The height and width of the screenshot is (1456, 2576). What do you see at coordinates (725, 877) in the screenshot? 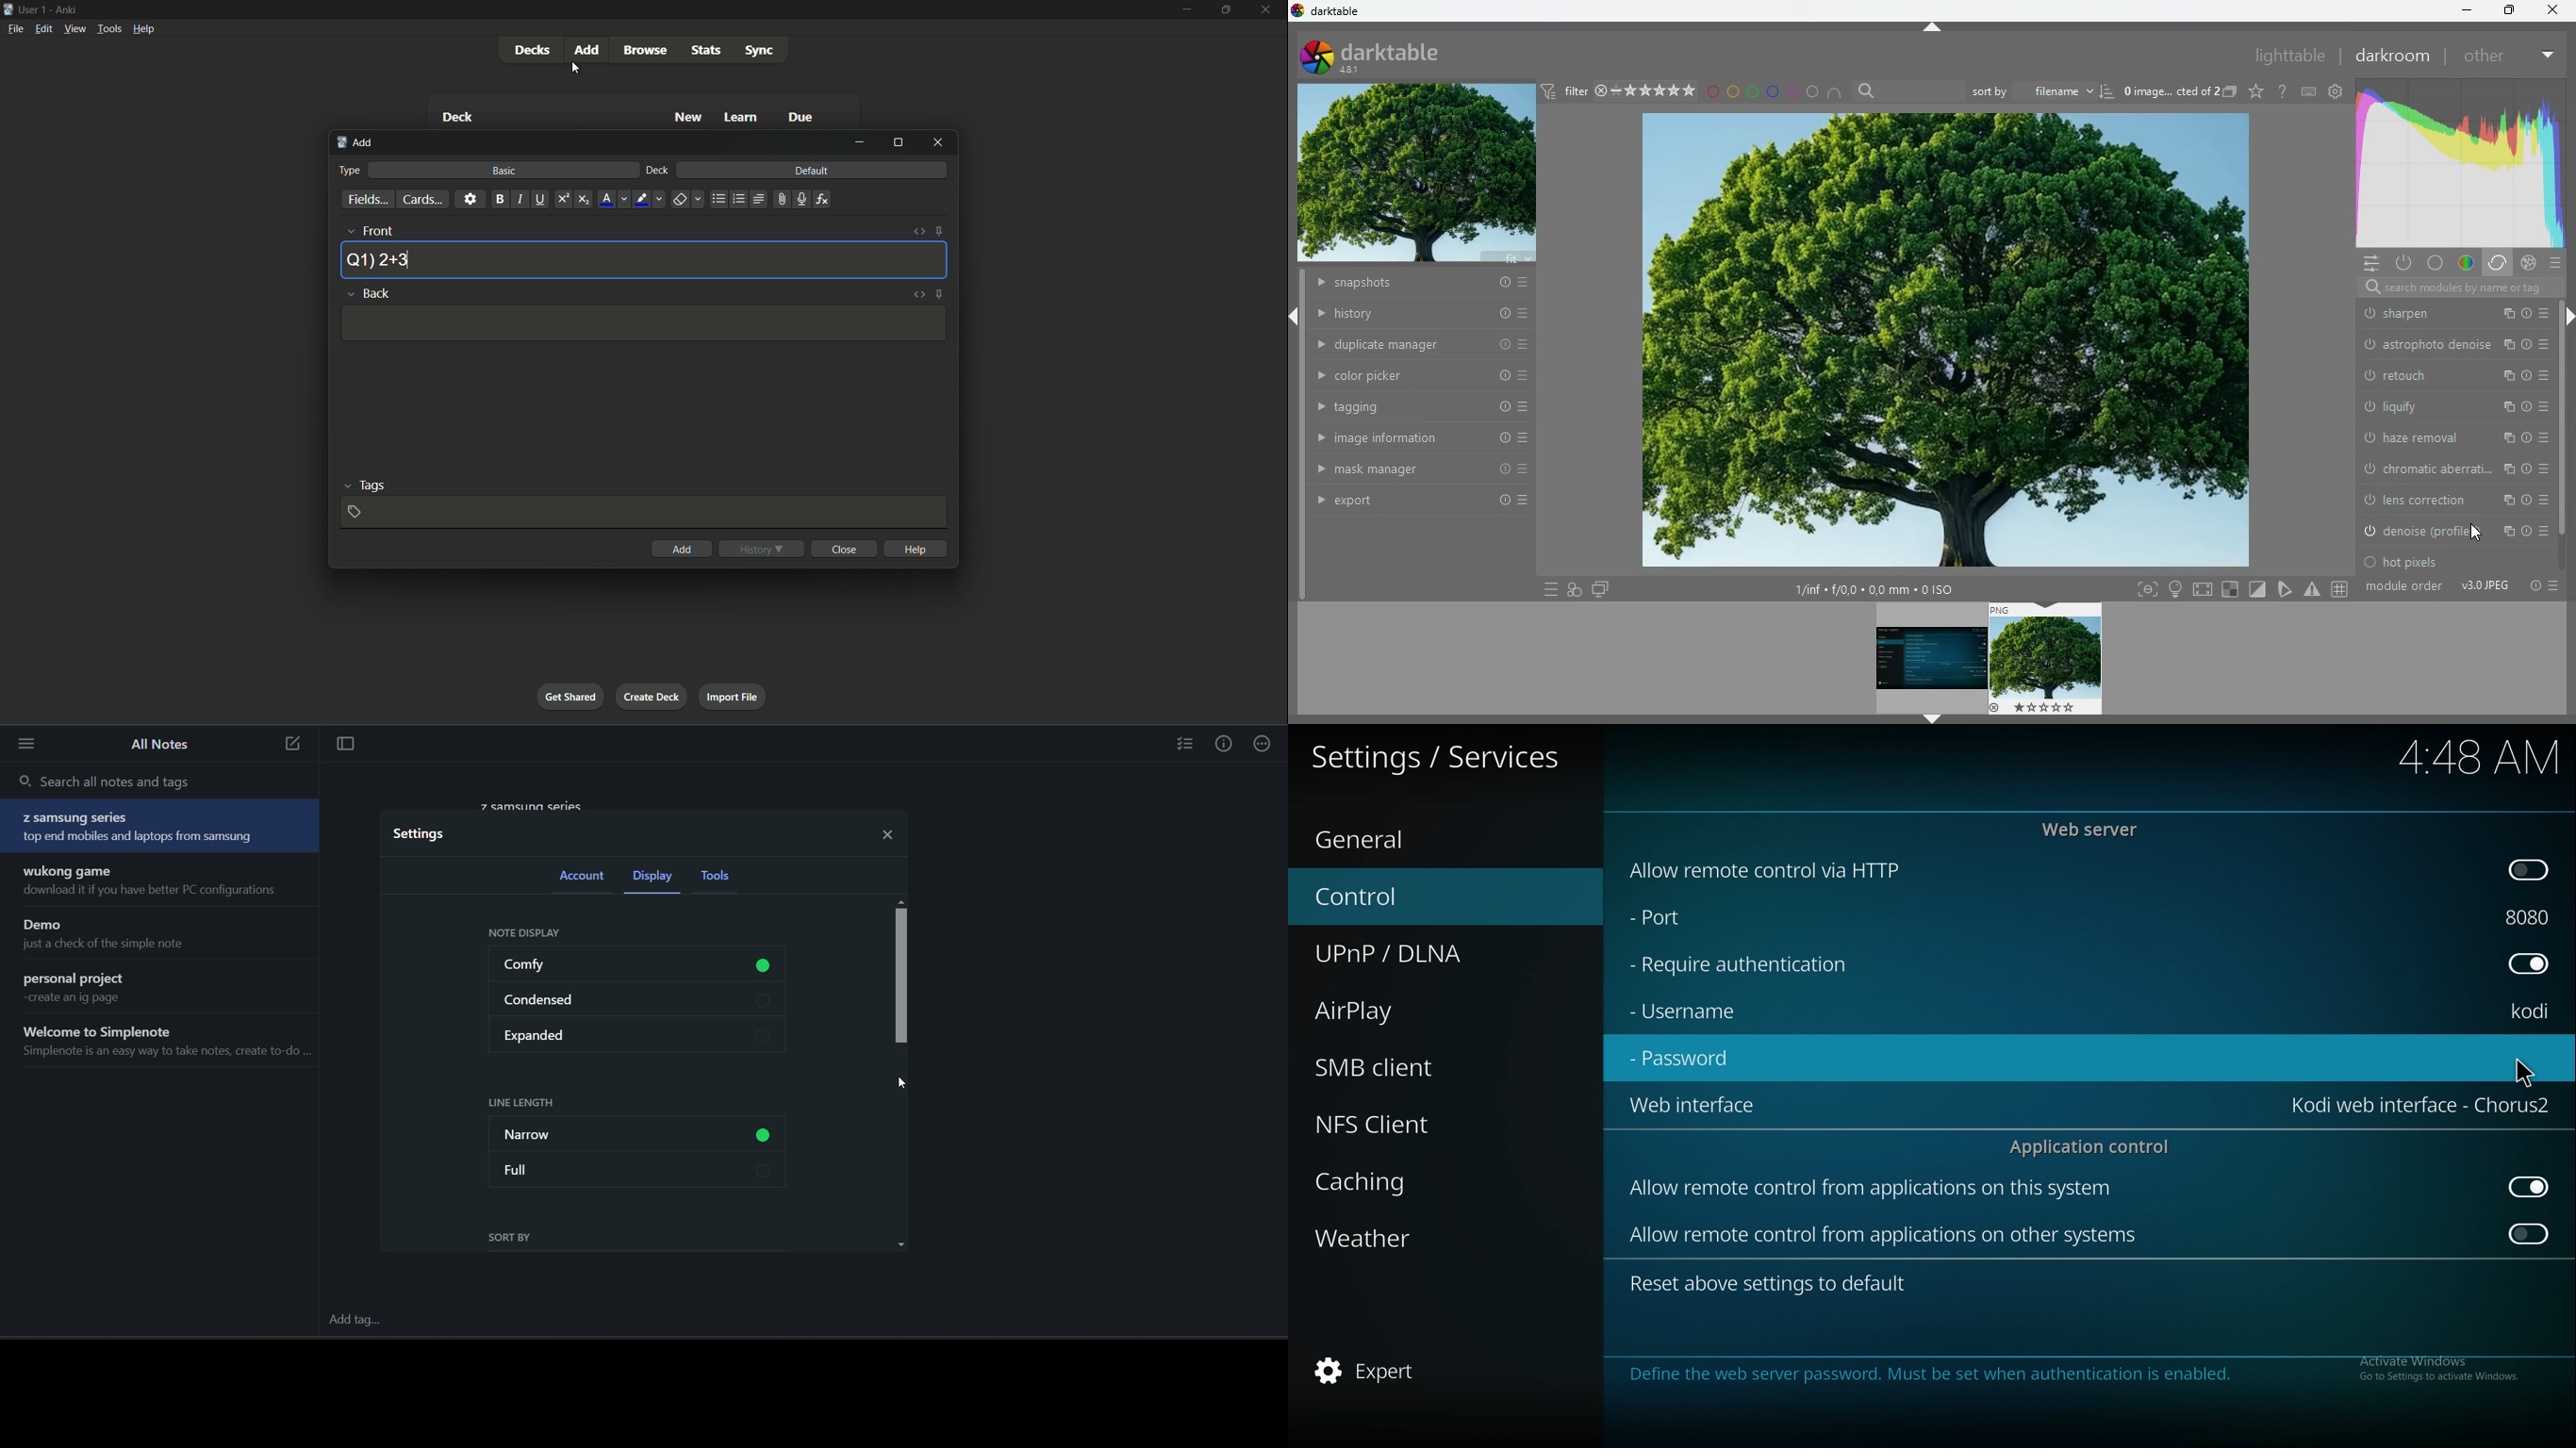
I see `tools` at bounding box center [725, 877].